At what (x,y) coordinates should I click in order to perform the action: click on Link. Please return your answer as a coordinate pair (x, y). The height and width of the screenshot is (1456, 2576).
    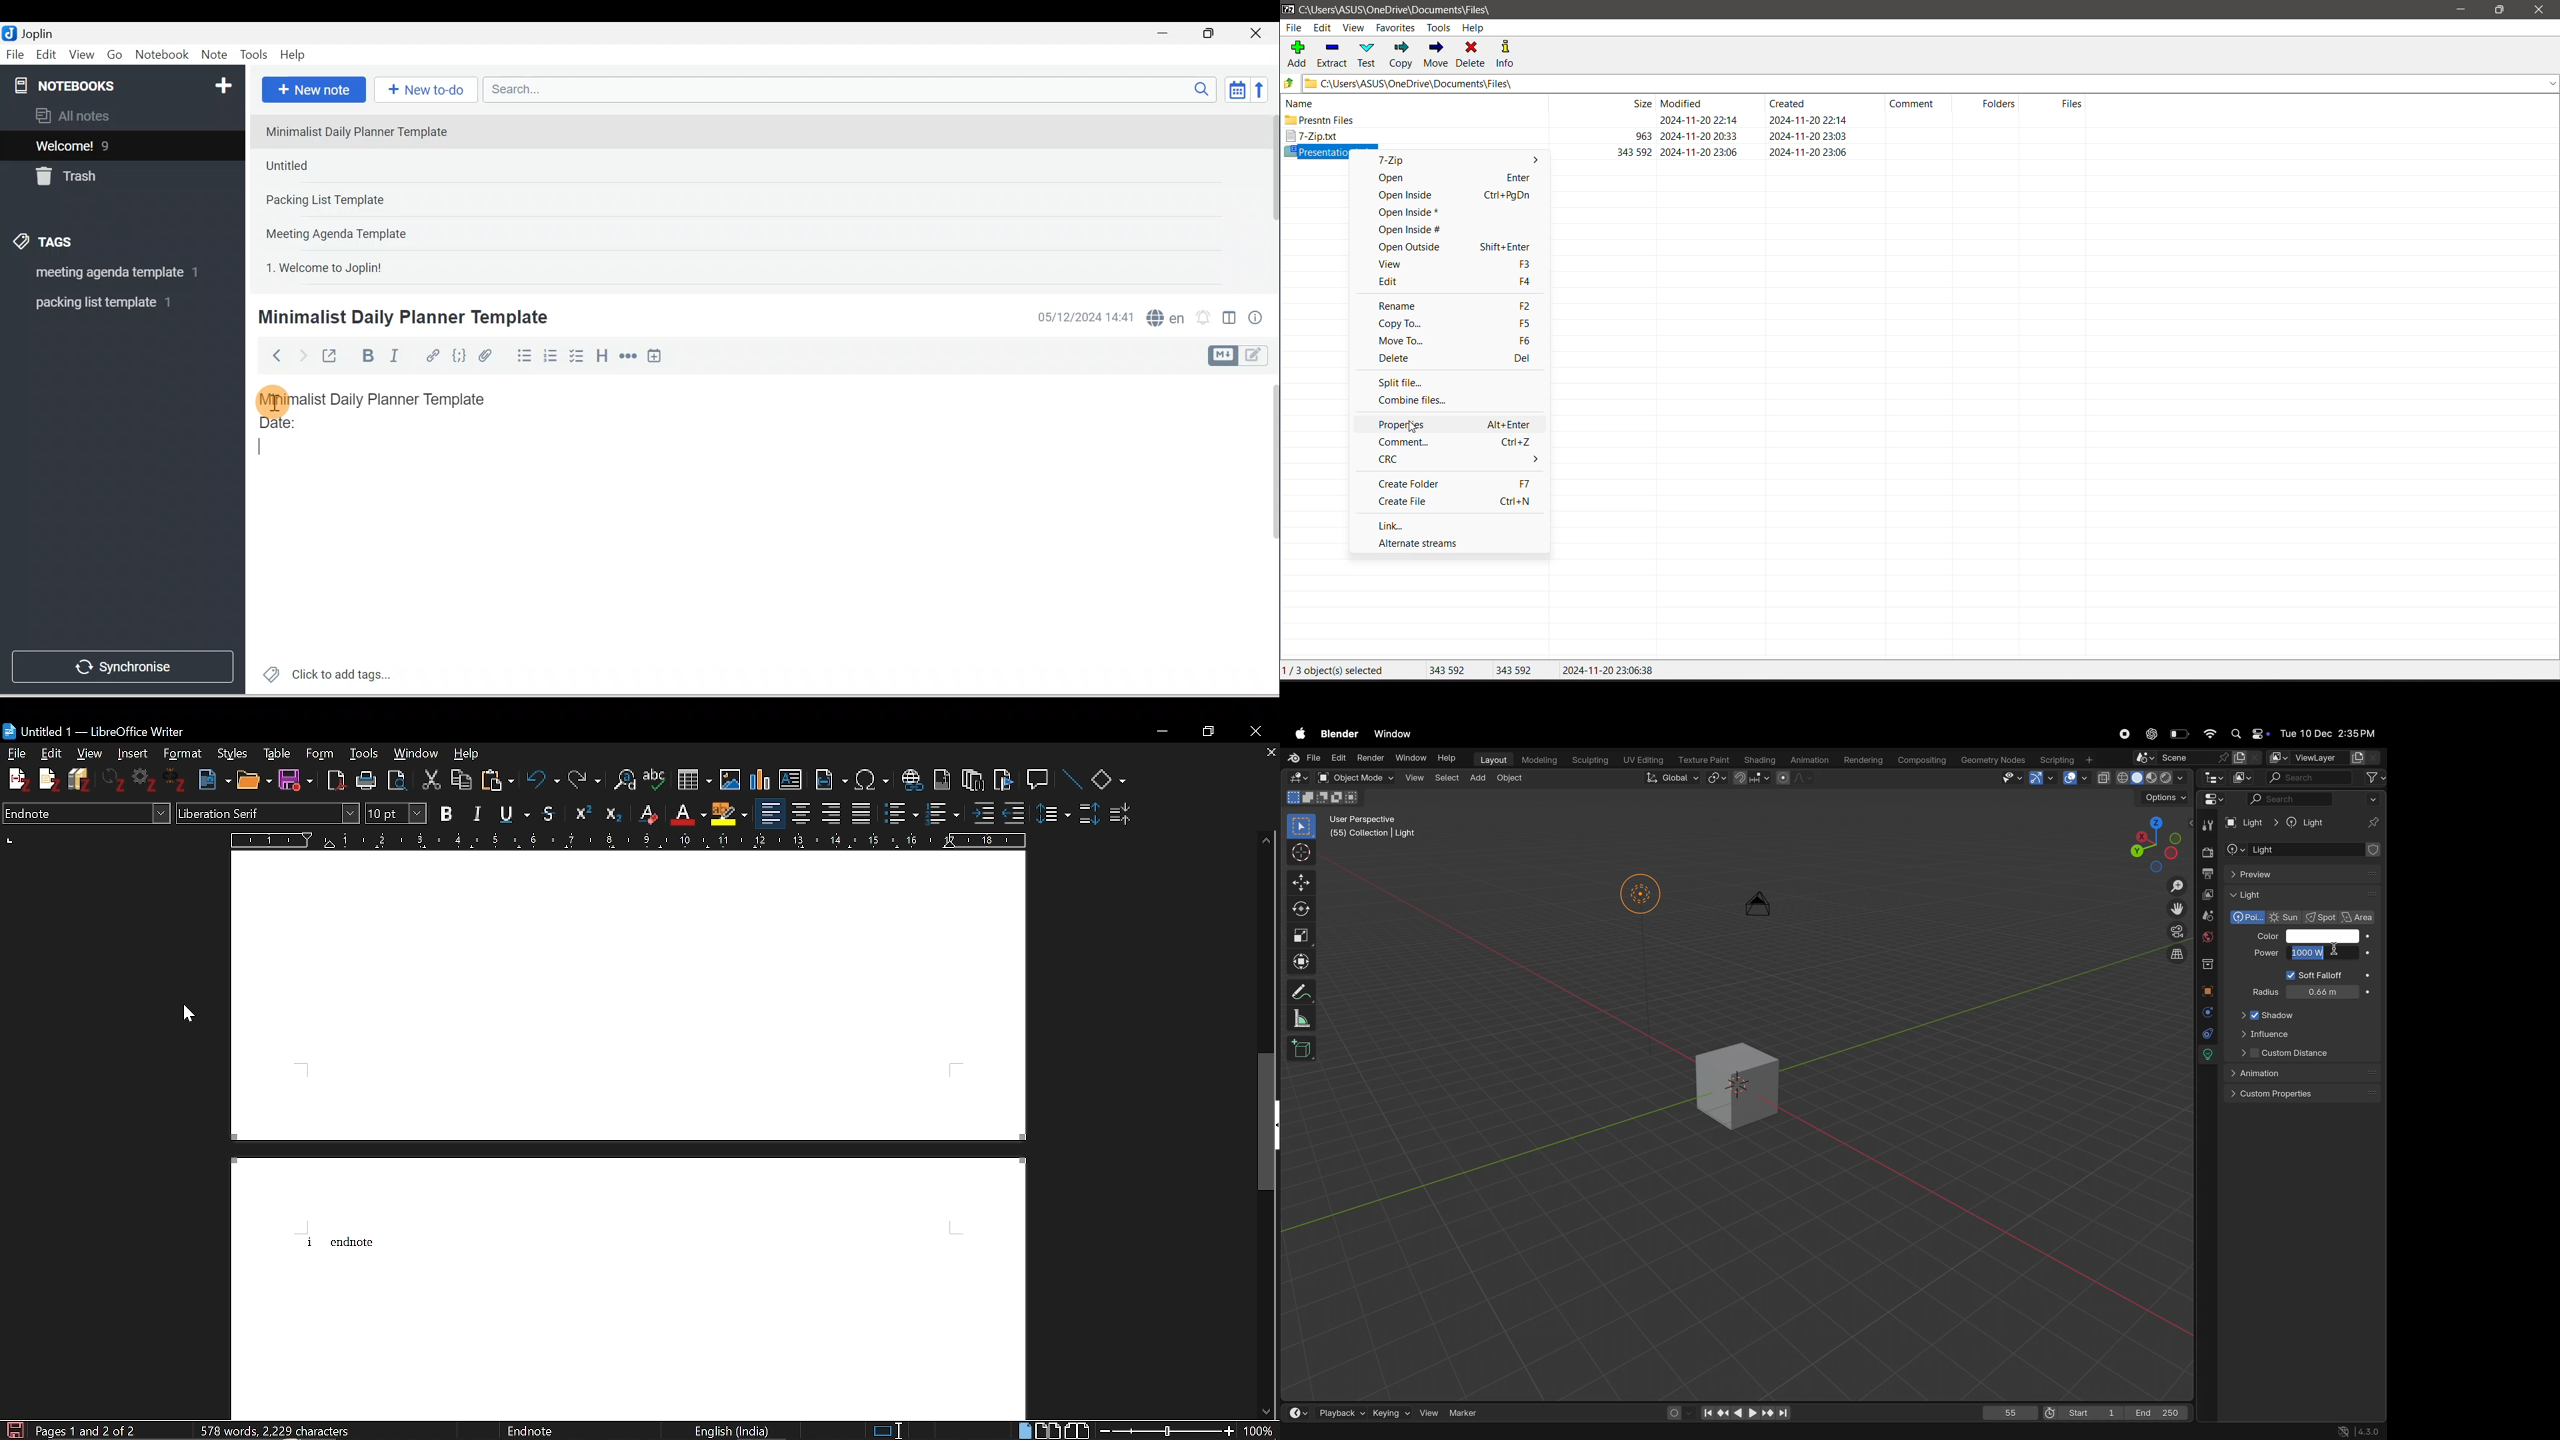
    Looking at the image, I should click on (1387, 525).